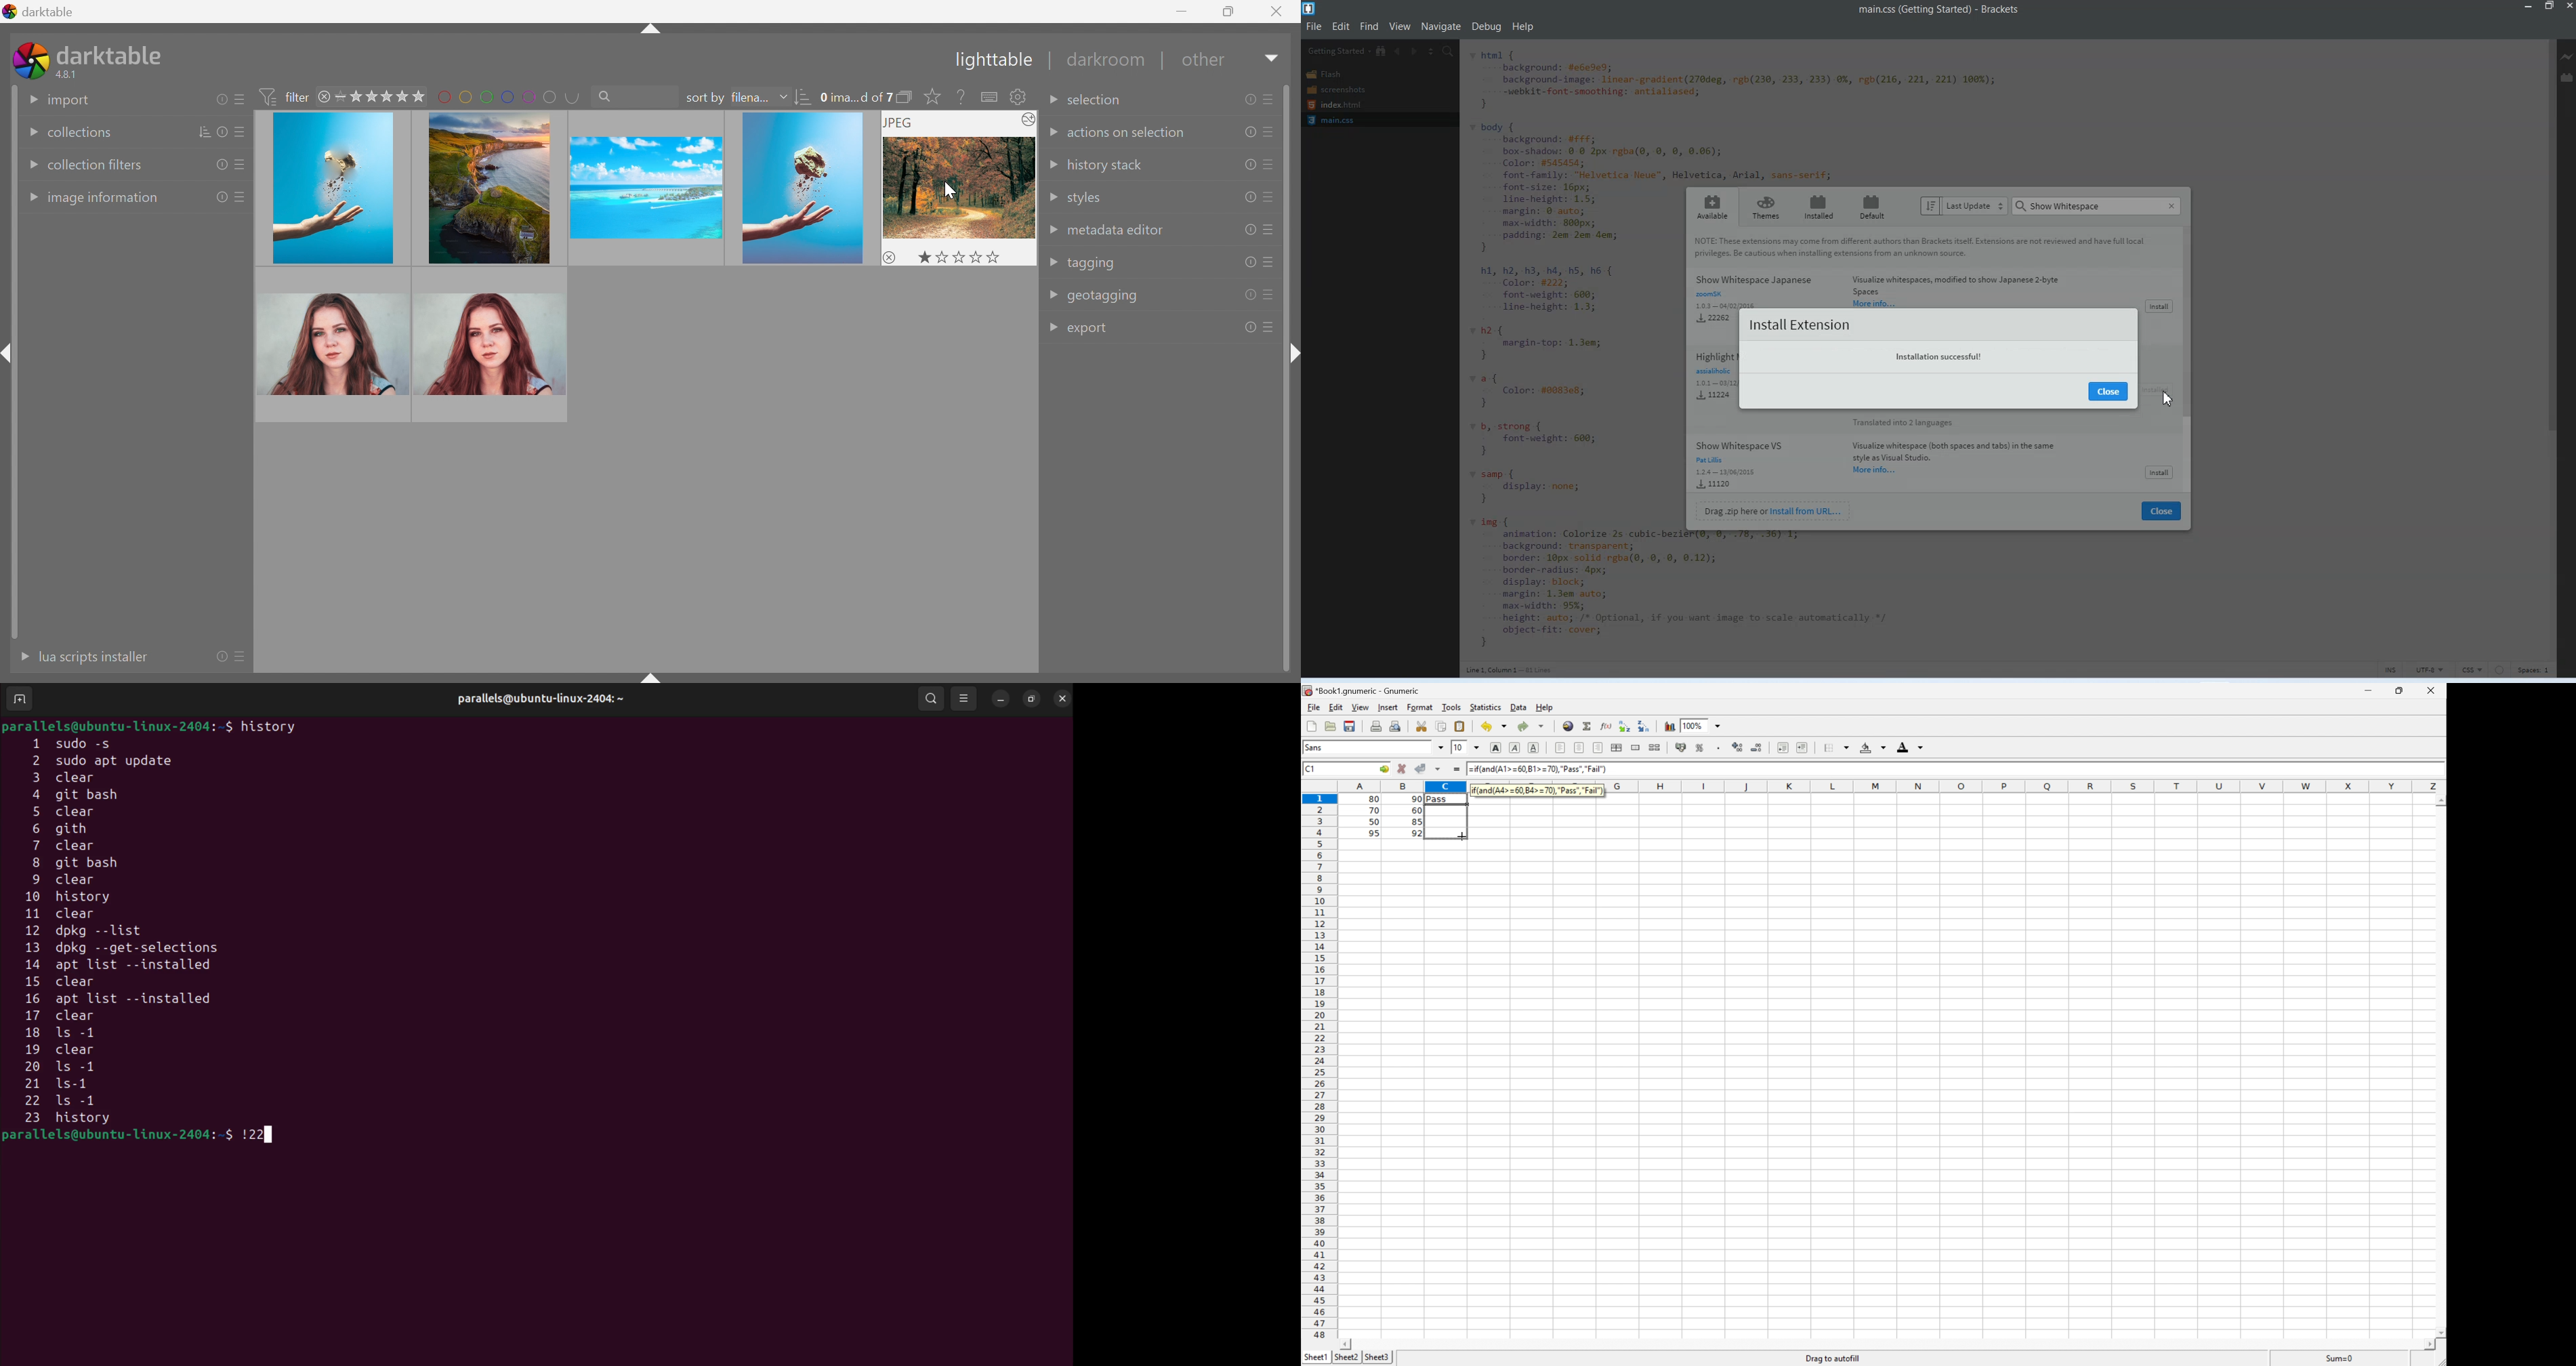  I want to click on Insert, so click(1389, 709).